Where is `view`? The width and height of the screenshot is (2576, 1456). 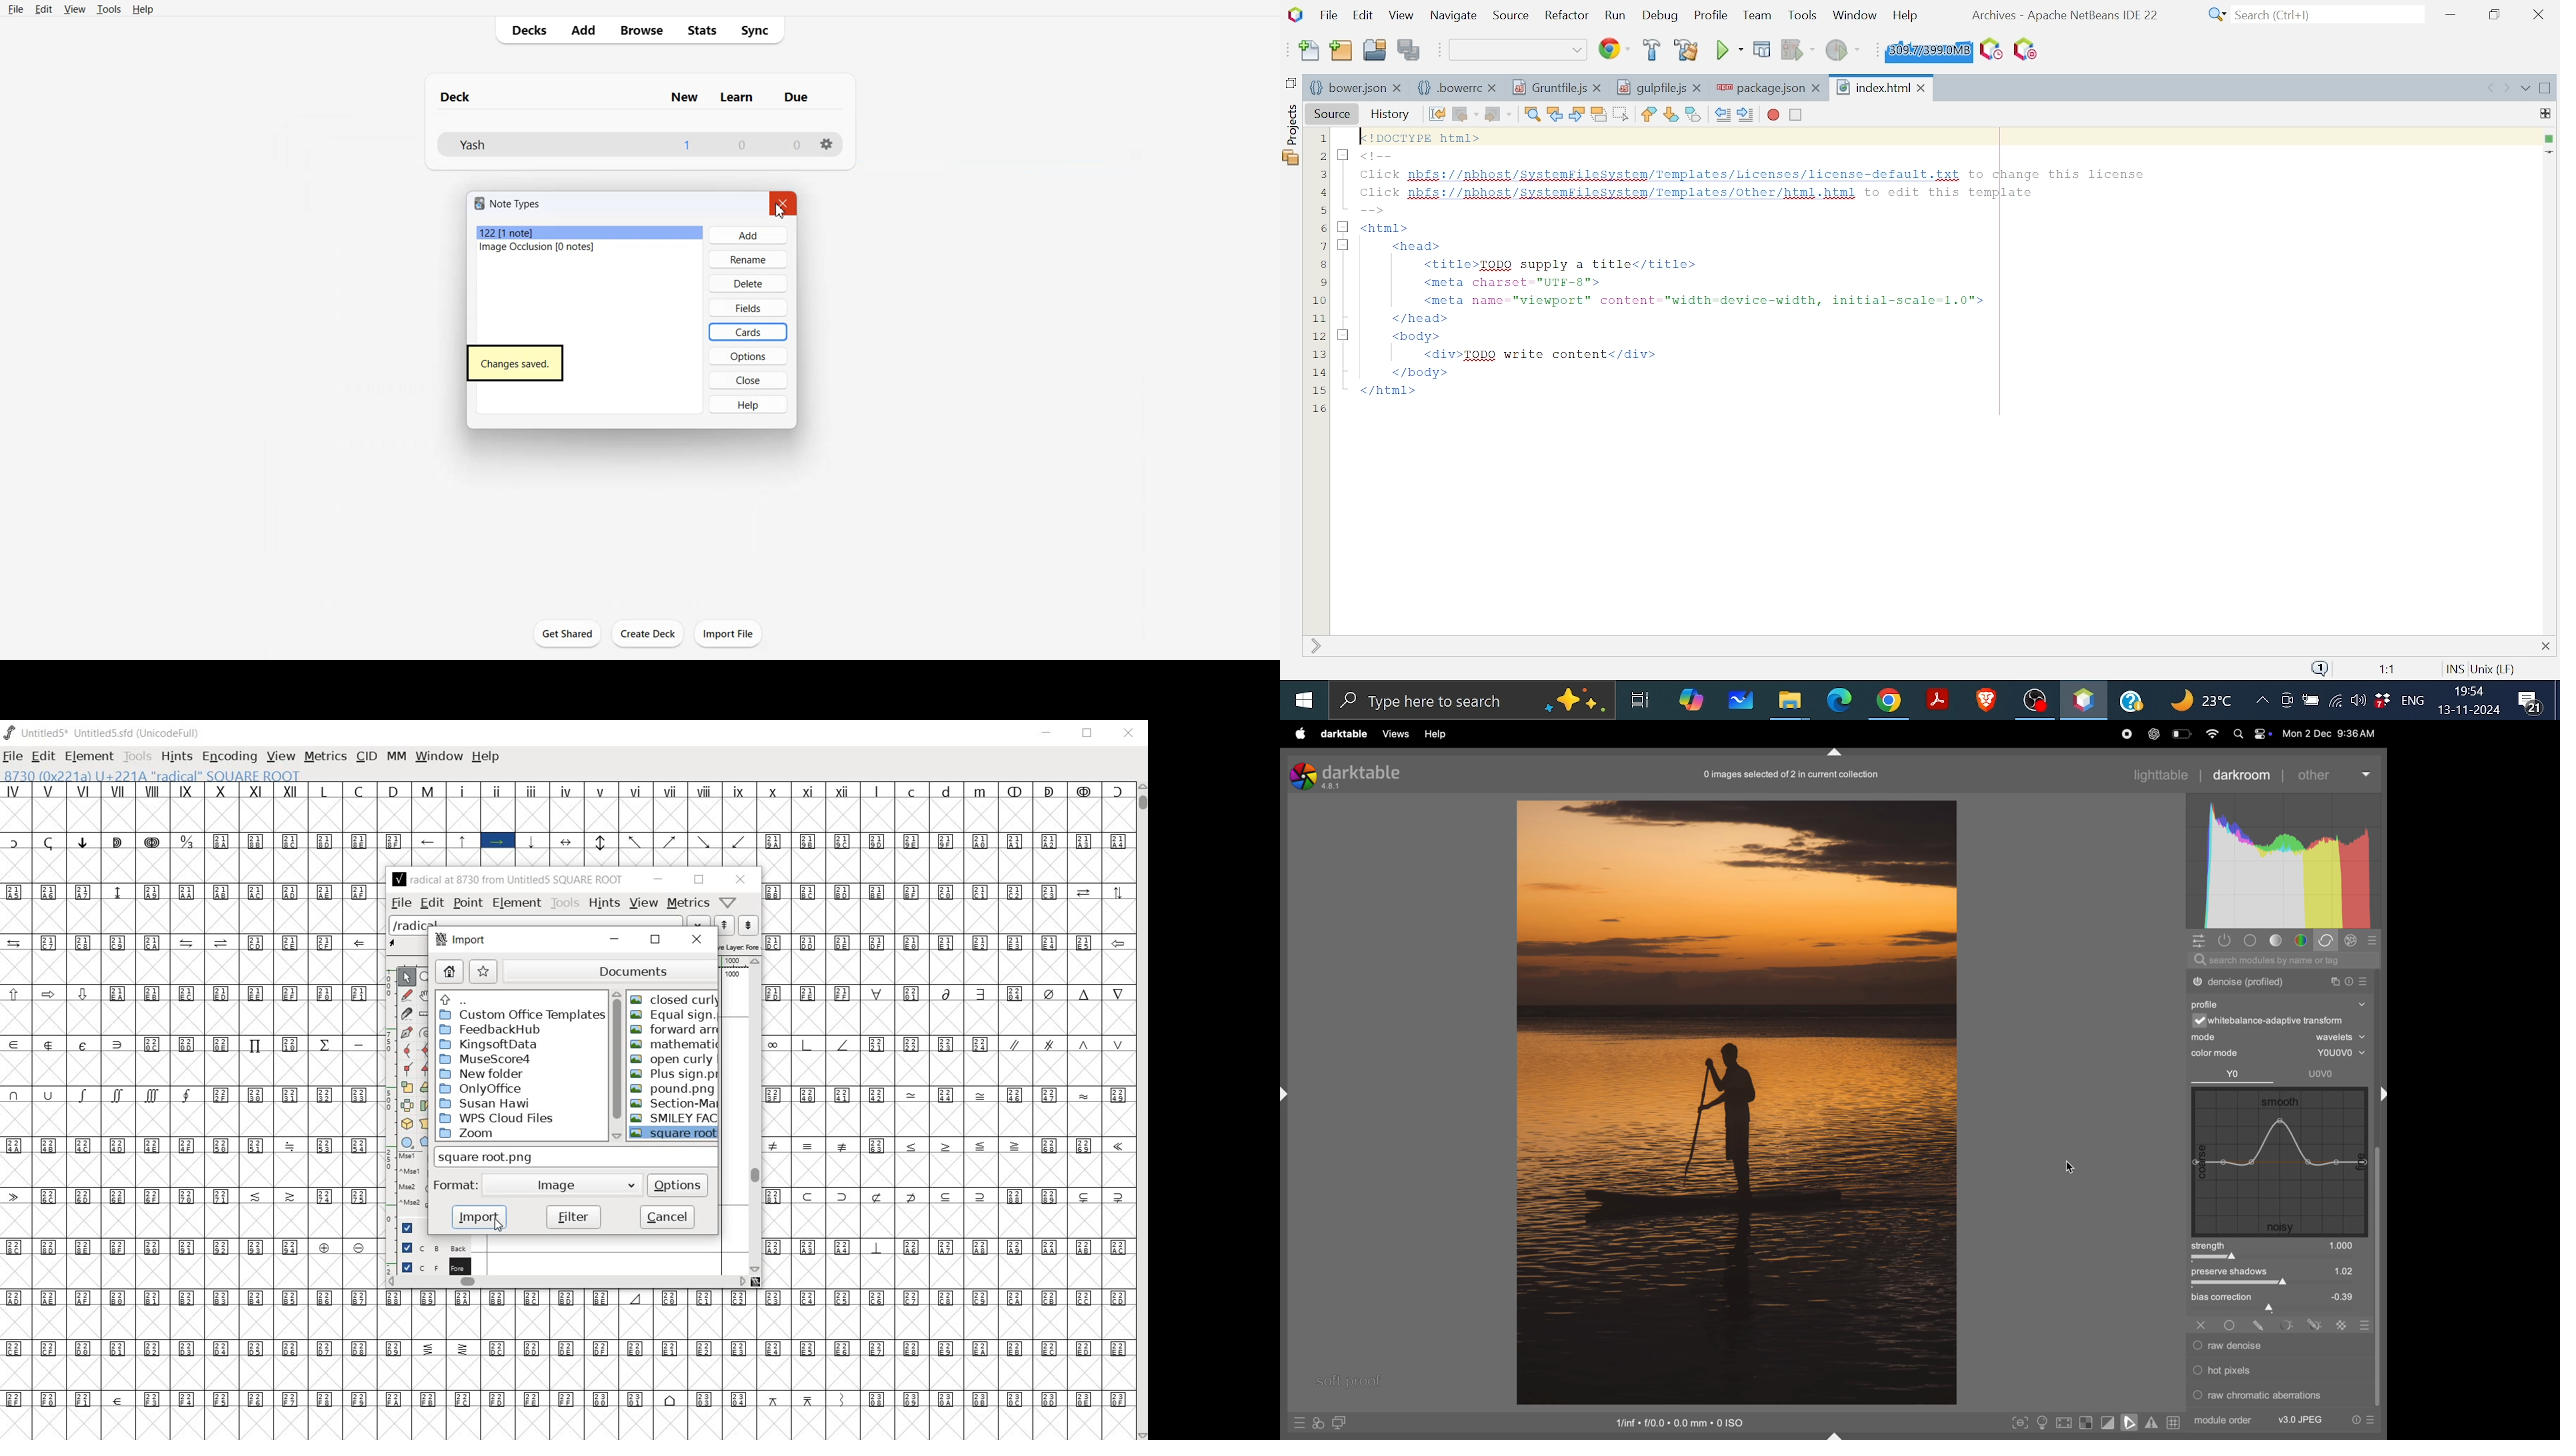 view is located at coordinates (643, 902).